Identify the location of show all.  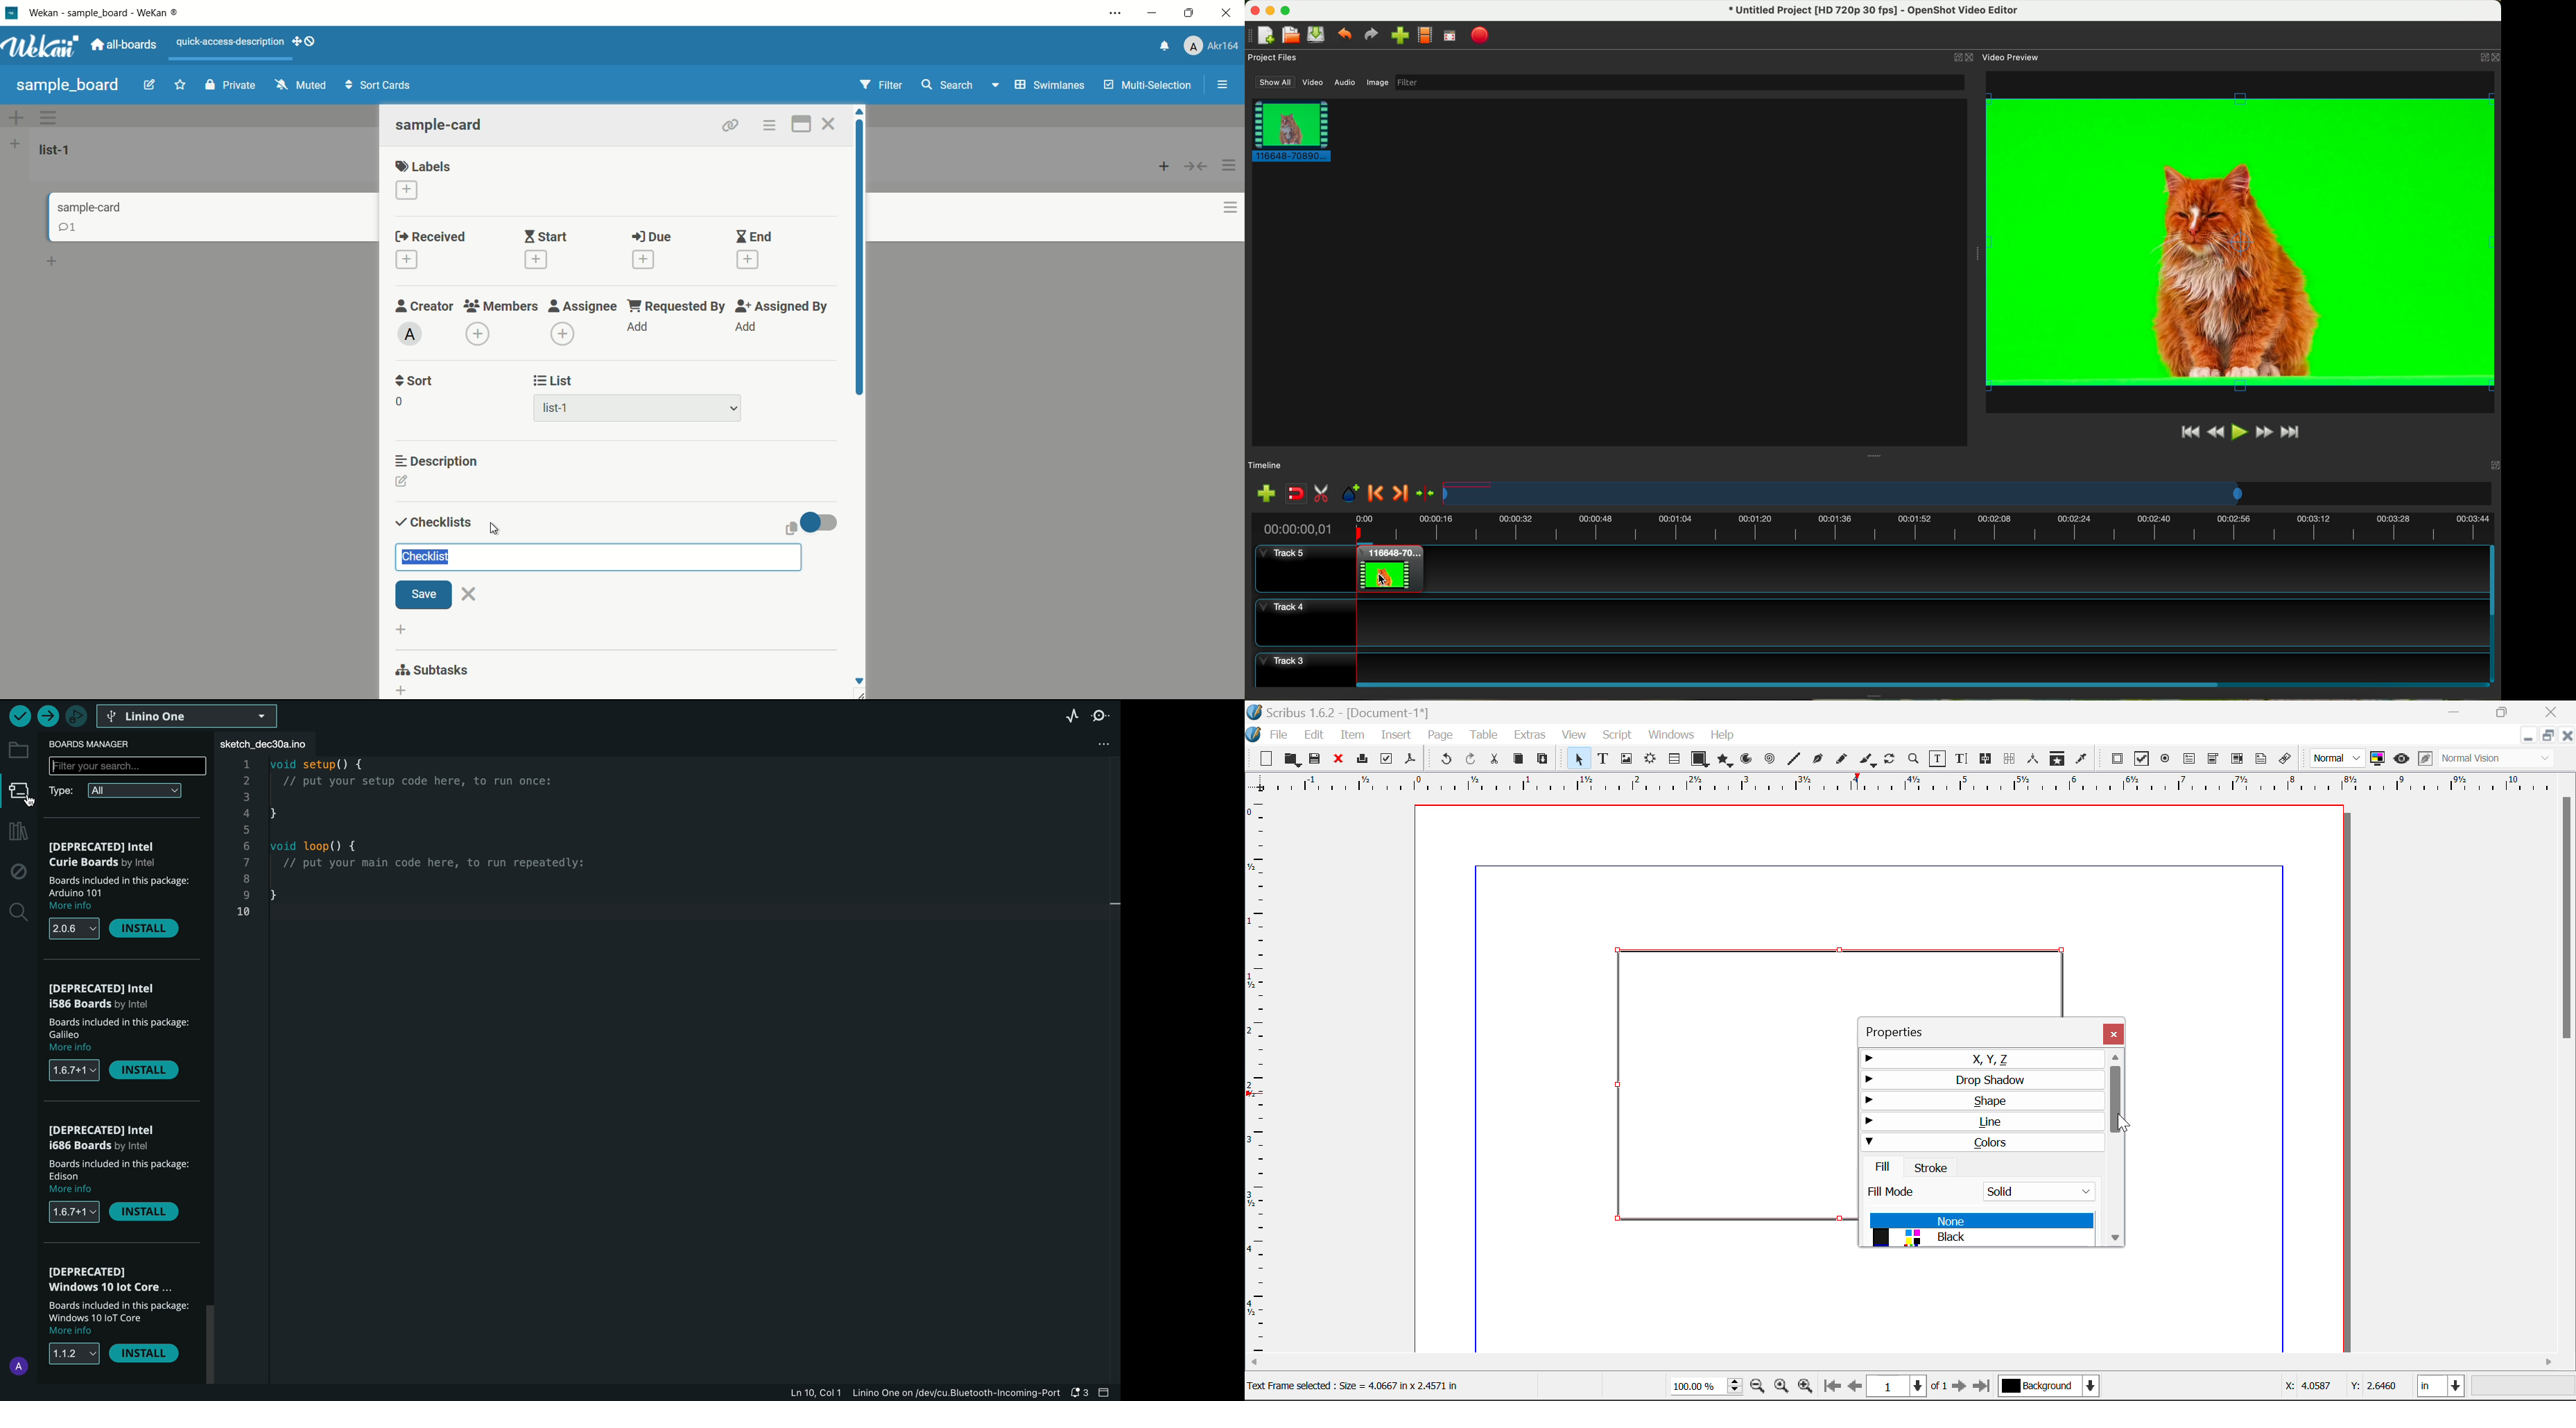
(1273, 82).